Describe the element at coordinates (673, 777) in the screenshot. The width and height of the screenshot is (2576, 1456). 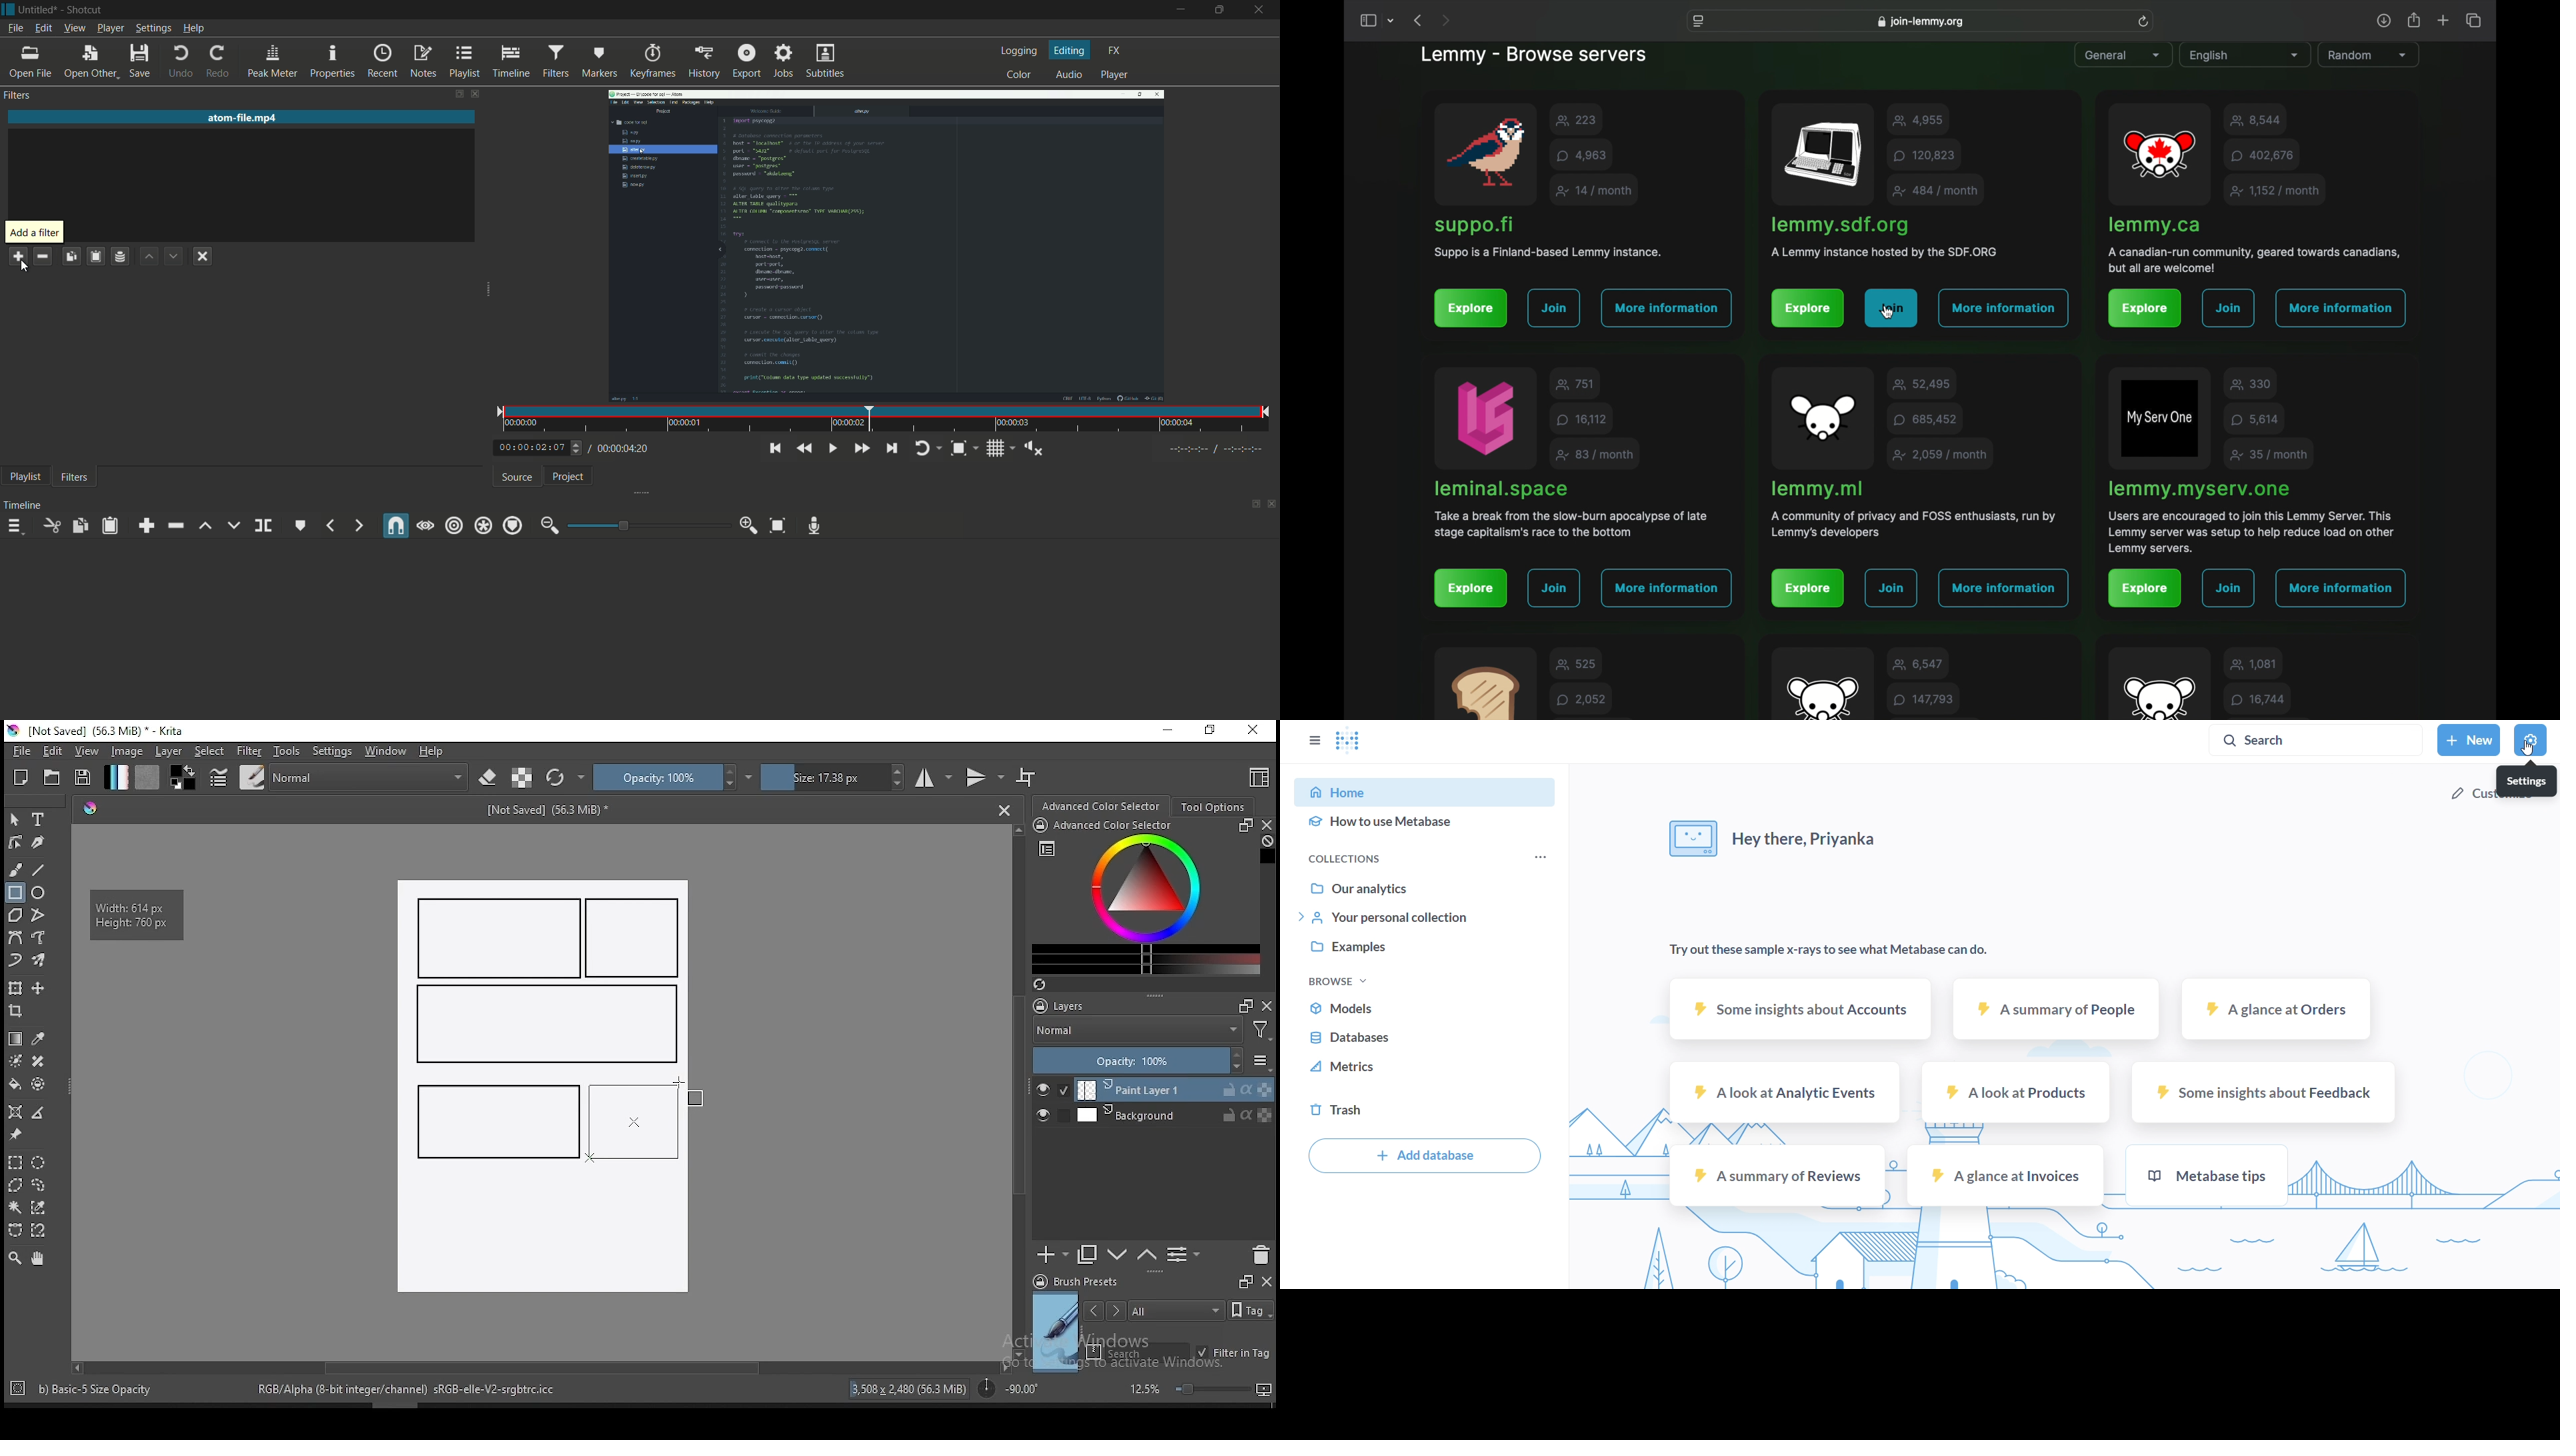
I see `opacity` at that location.